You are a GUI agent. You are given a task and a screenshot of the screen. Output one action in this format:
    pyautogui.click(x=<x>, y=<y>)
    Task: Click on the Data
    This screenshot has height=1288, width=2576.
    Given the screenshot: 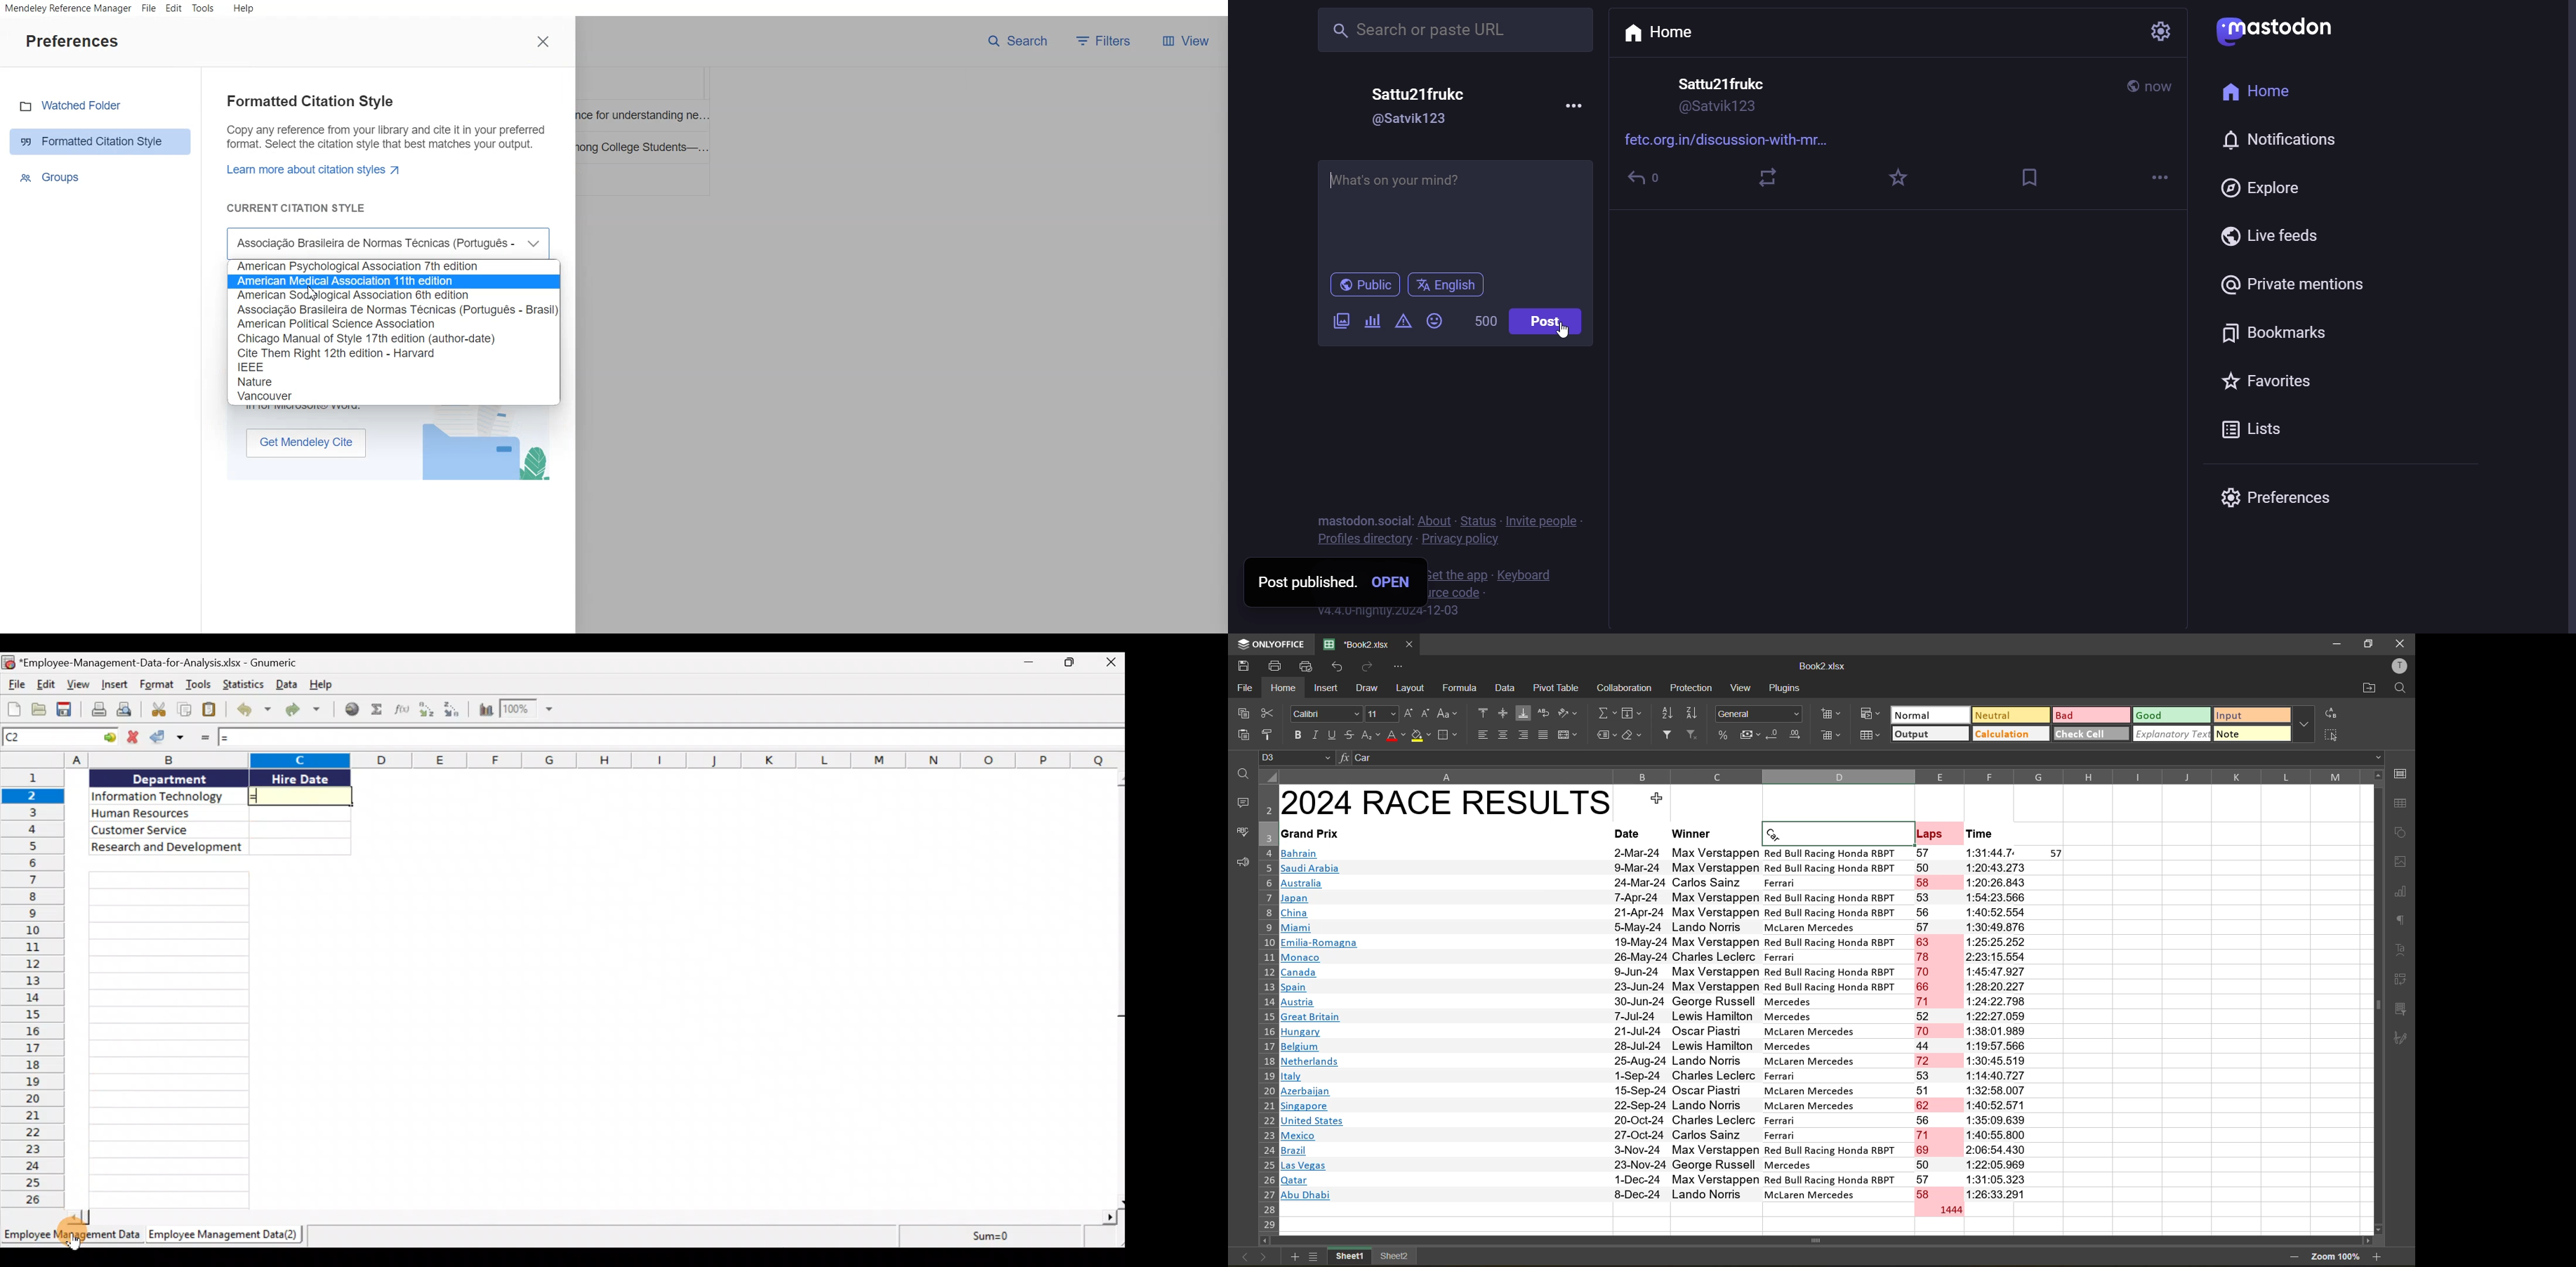 What is the action you would take?
    pyautogui.click(x=286, y=686)
    